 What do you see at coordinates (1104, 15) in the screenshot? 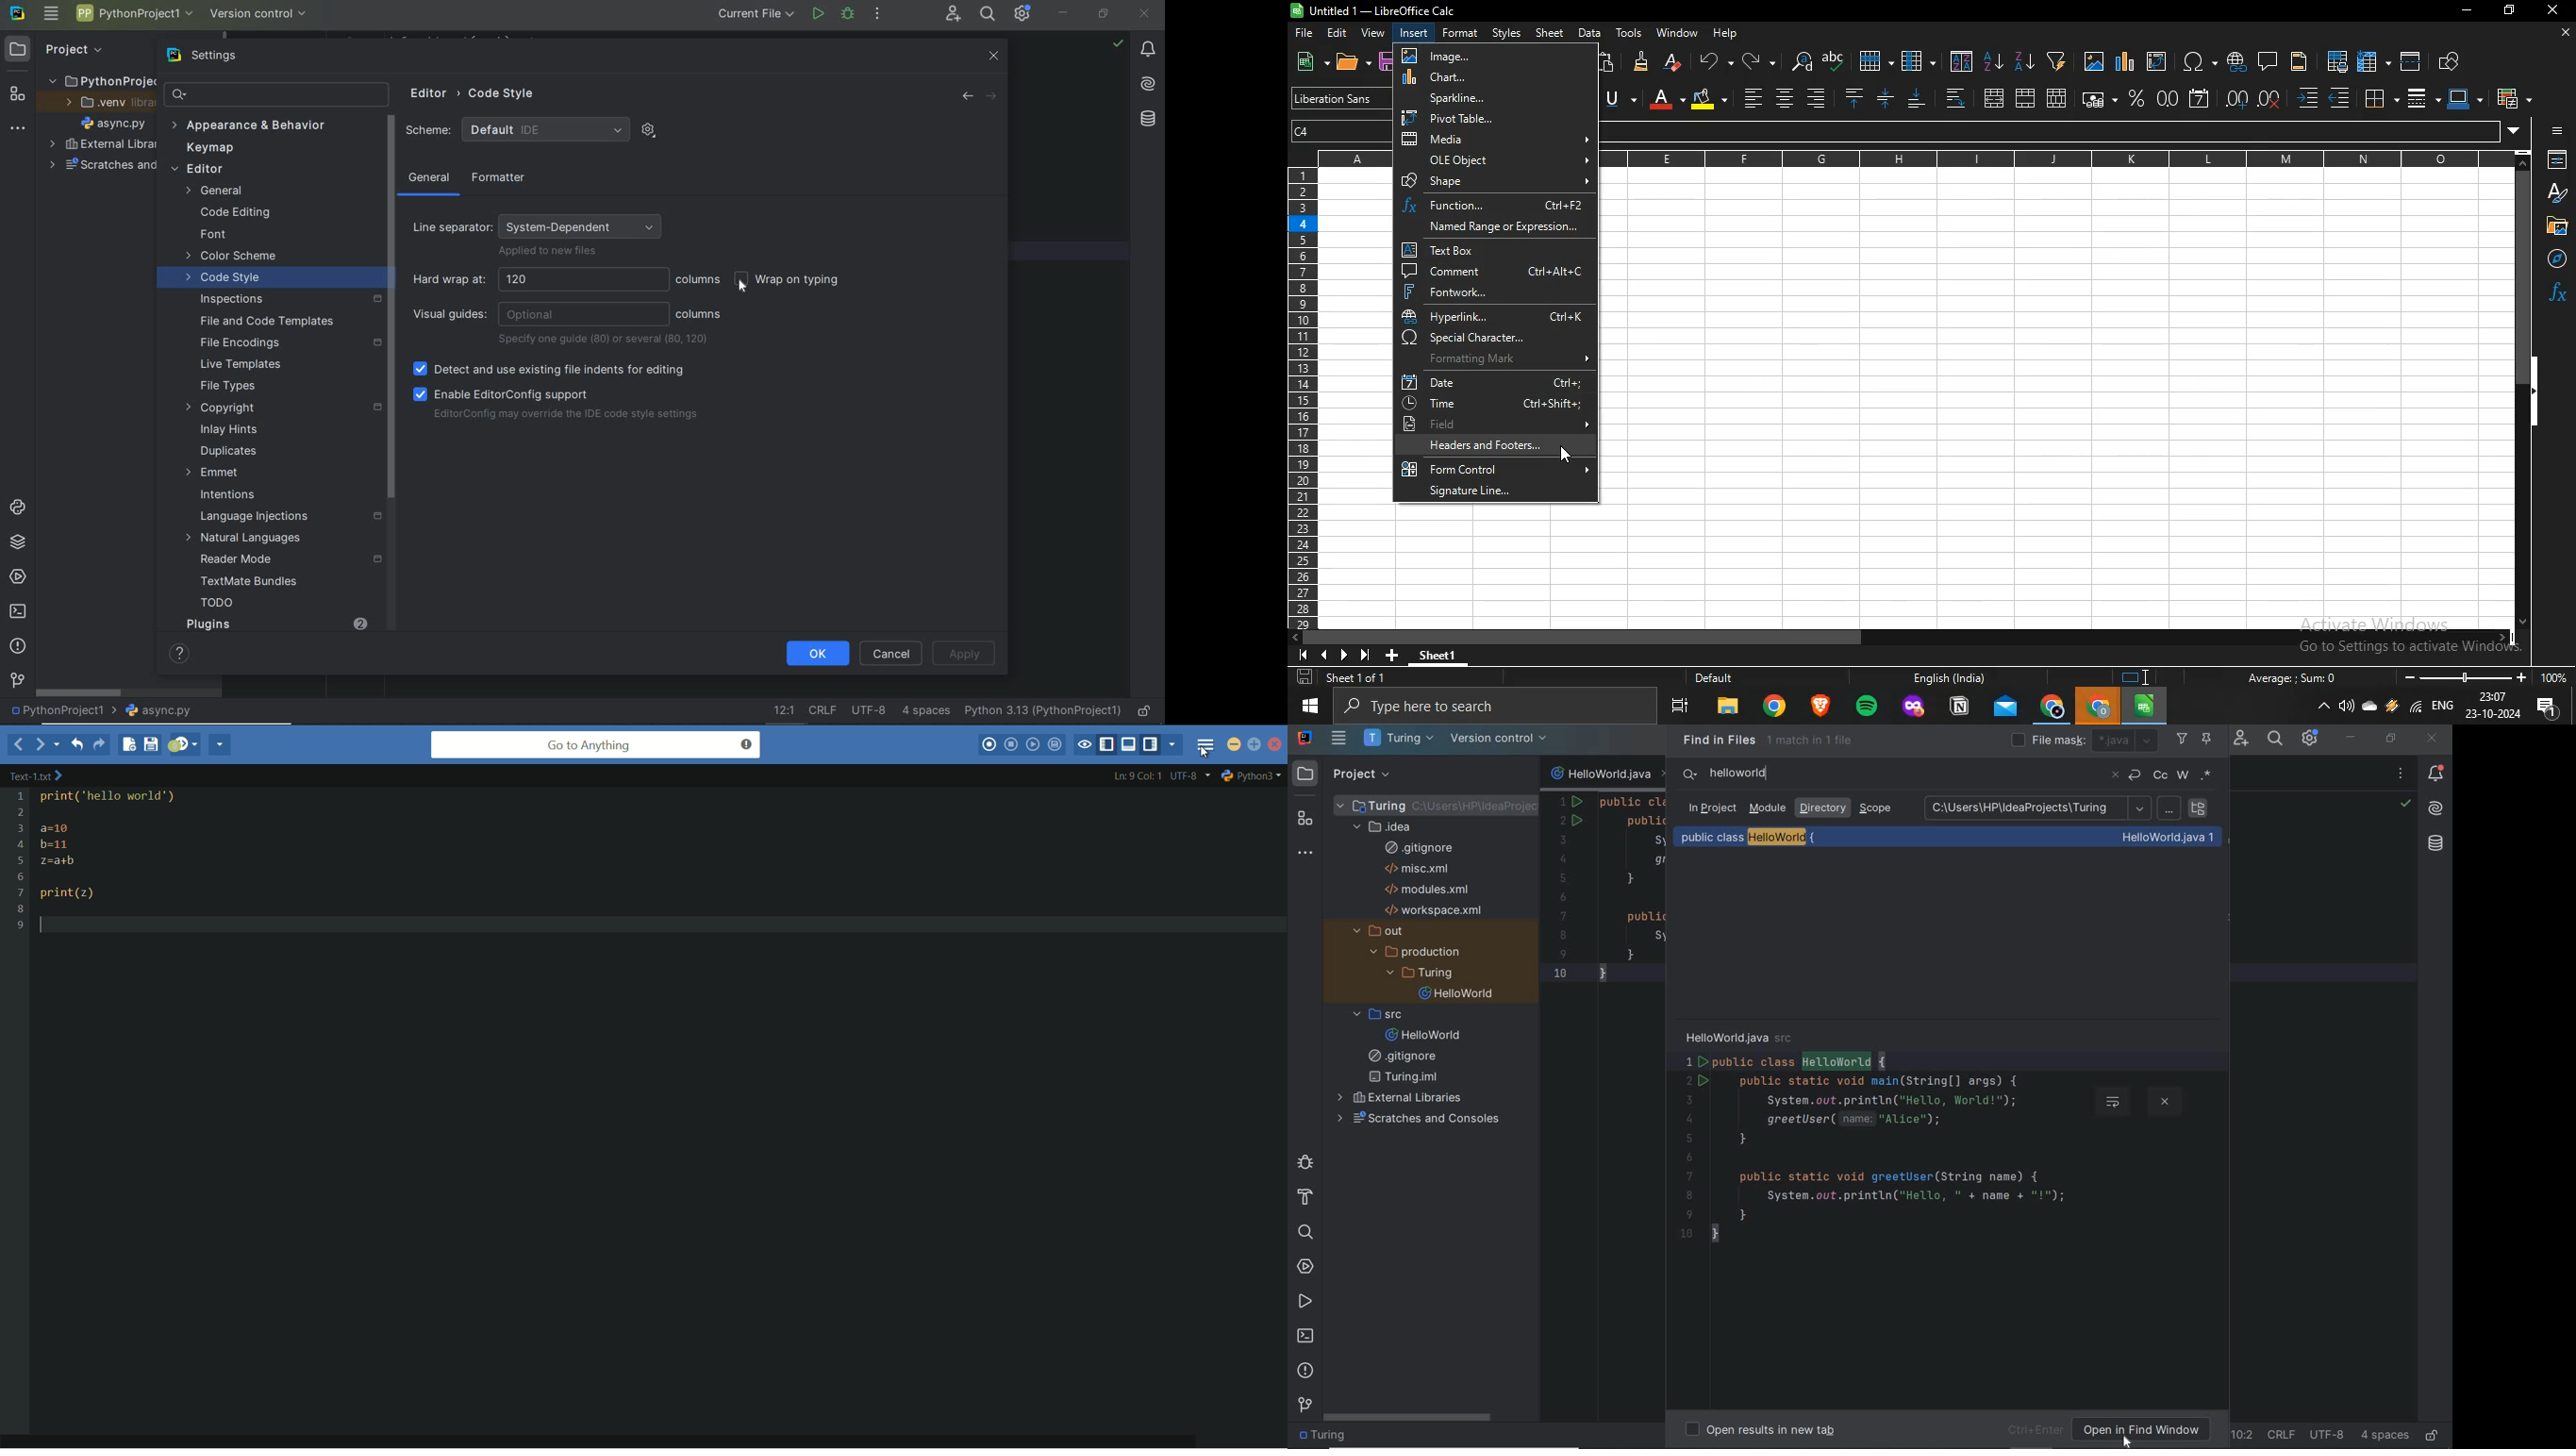
I see `RESTORE DOWN` at bounding box center [1104, 15].